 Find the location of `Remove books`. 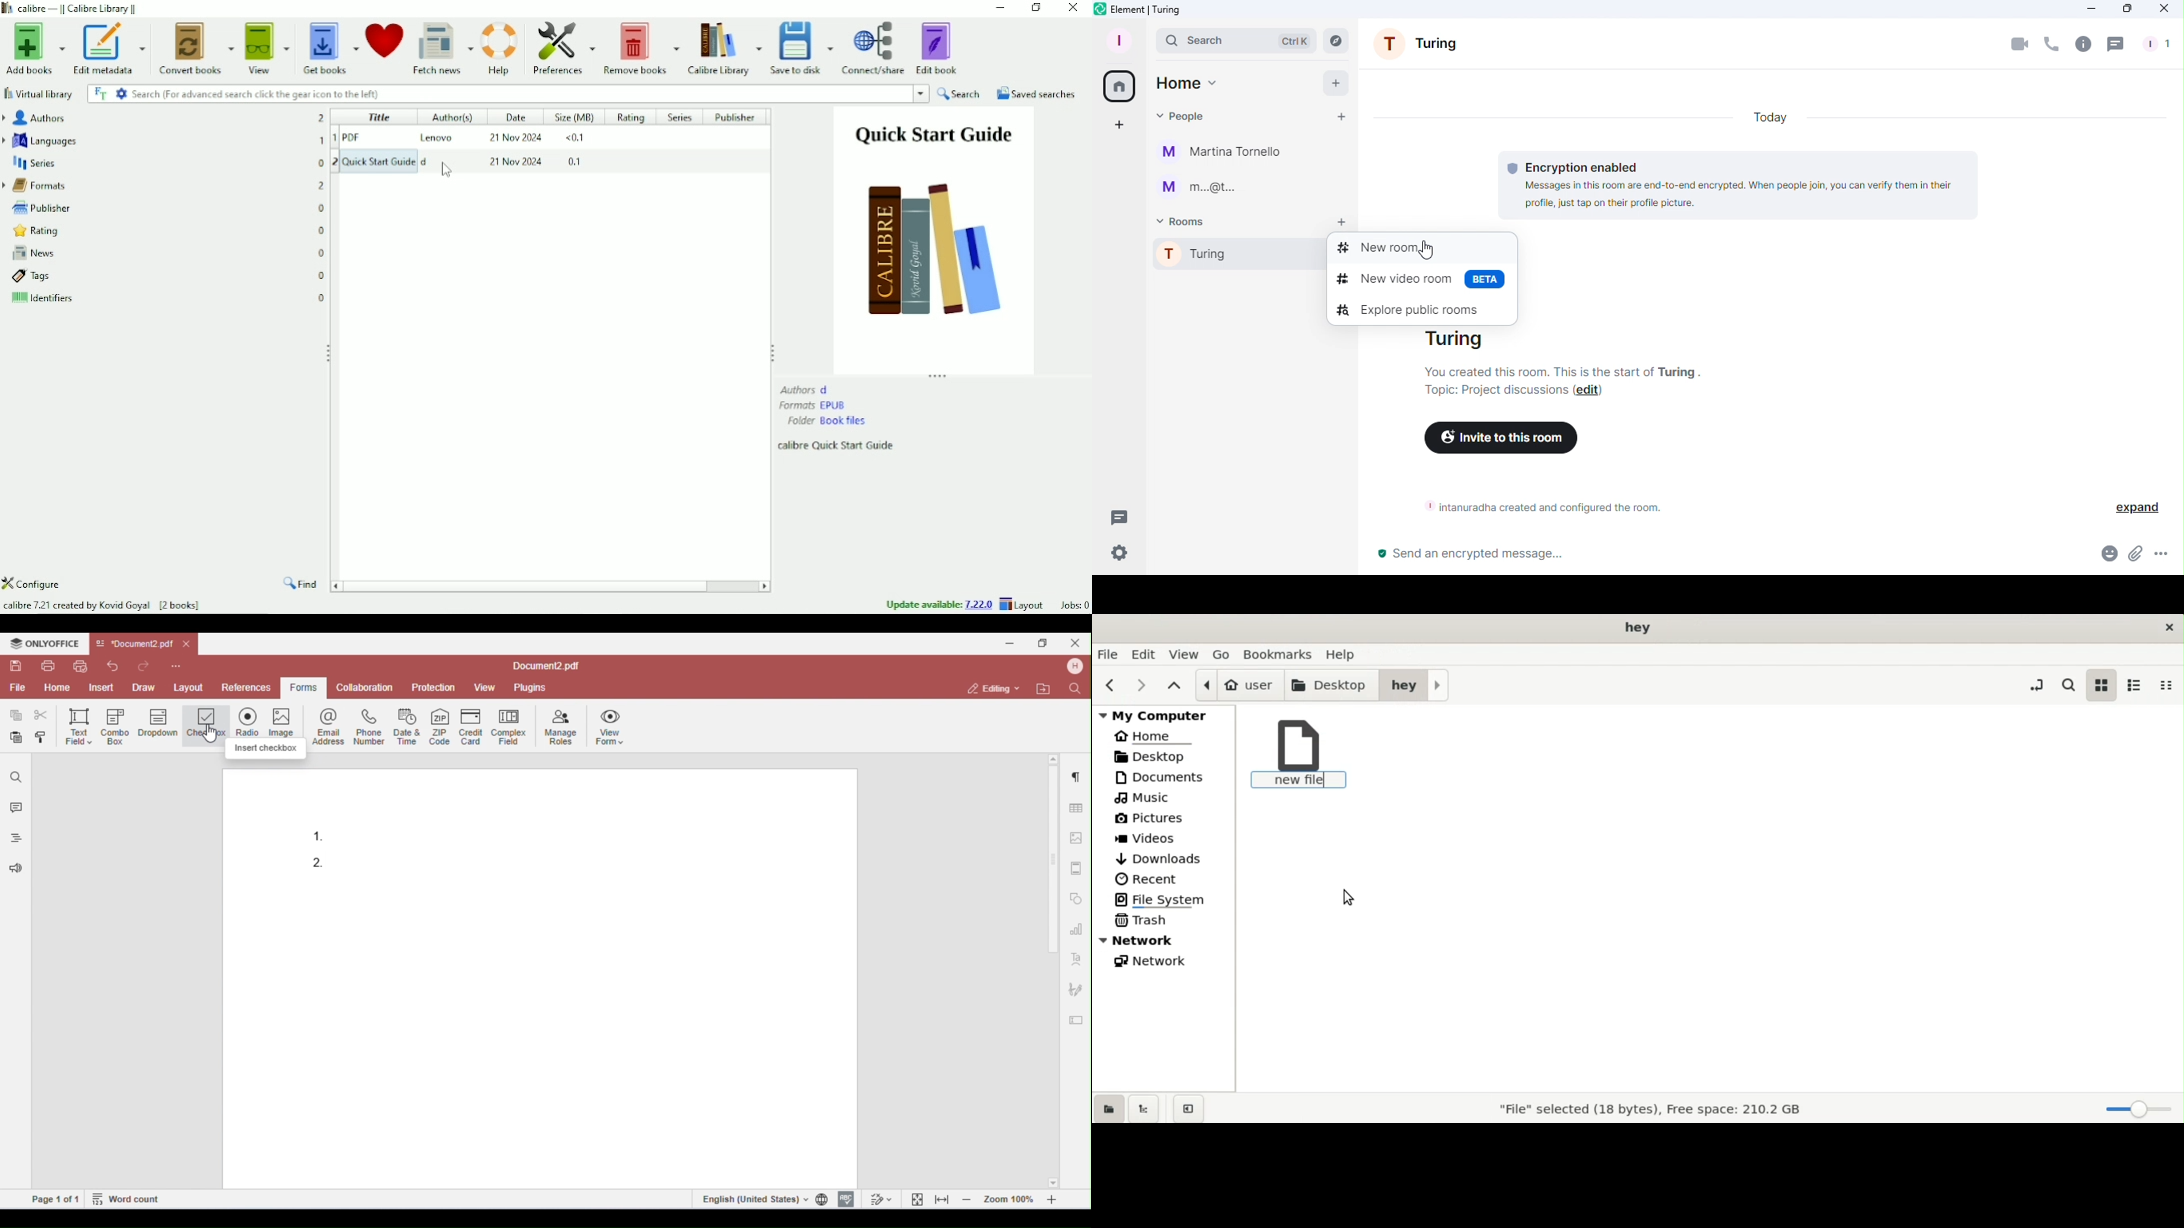

Remove books is located at coordinates (640, 47).